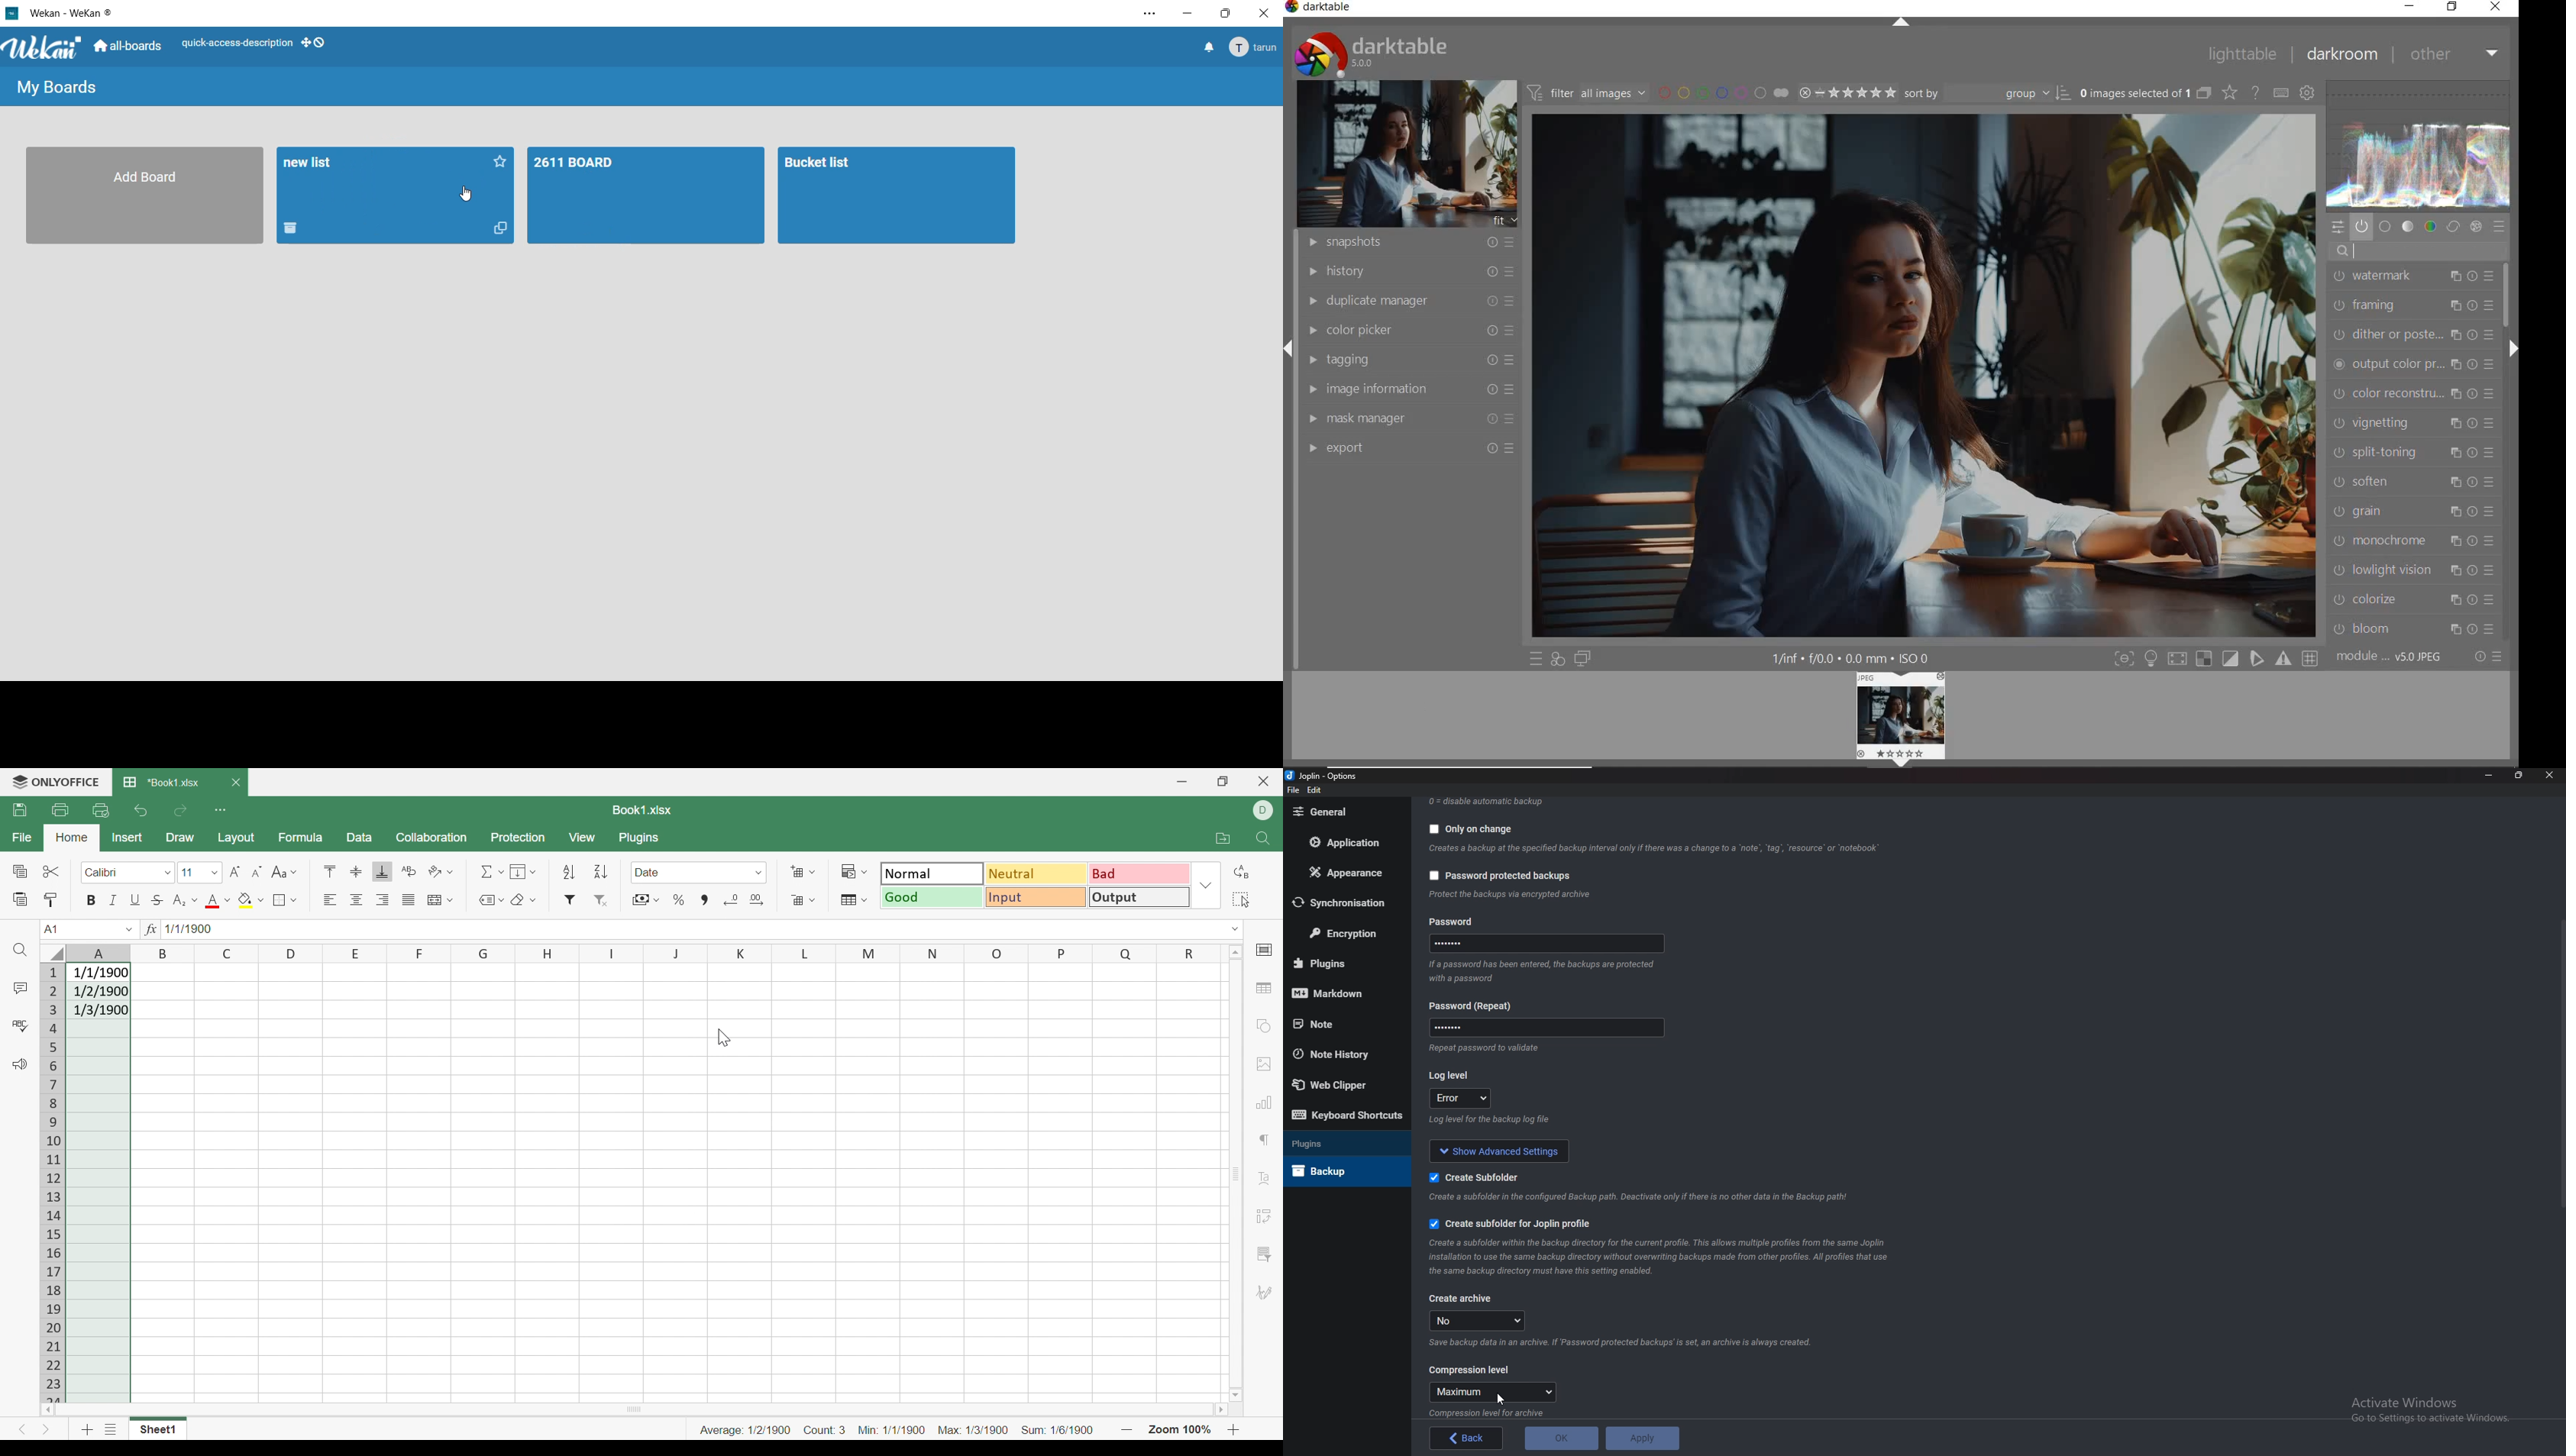  I want to click on wekan, so click(45, 49).